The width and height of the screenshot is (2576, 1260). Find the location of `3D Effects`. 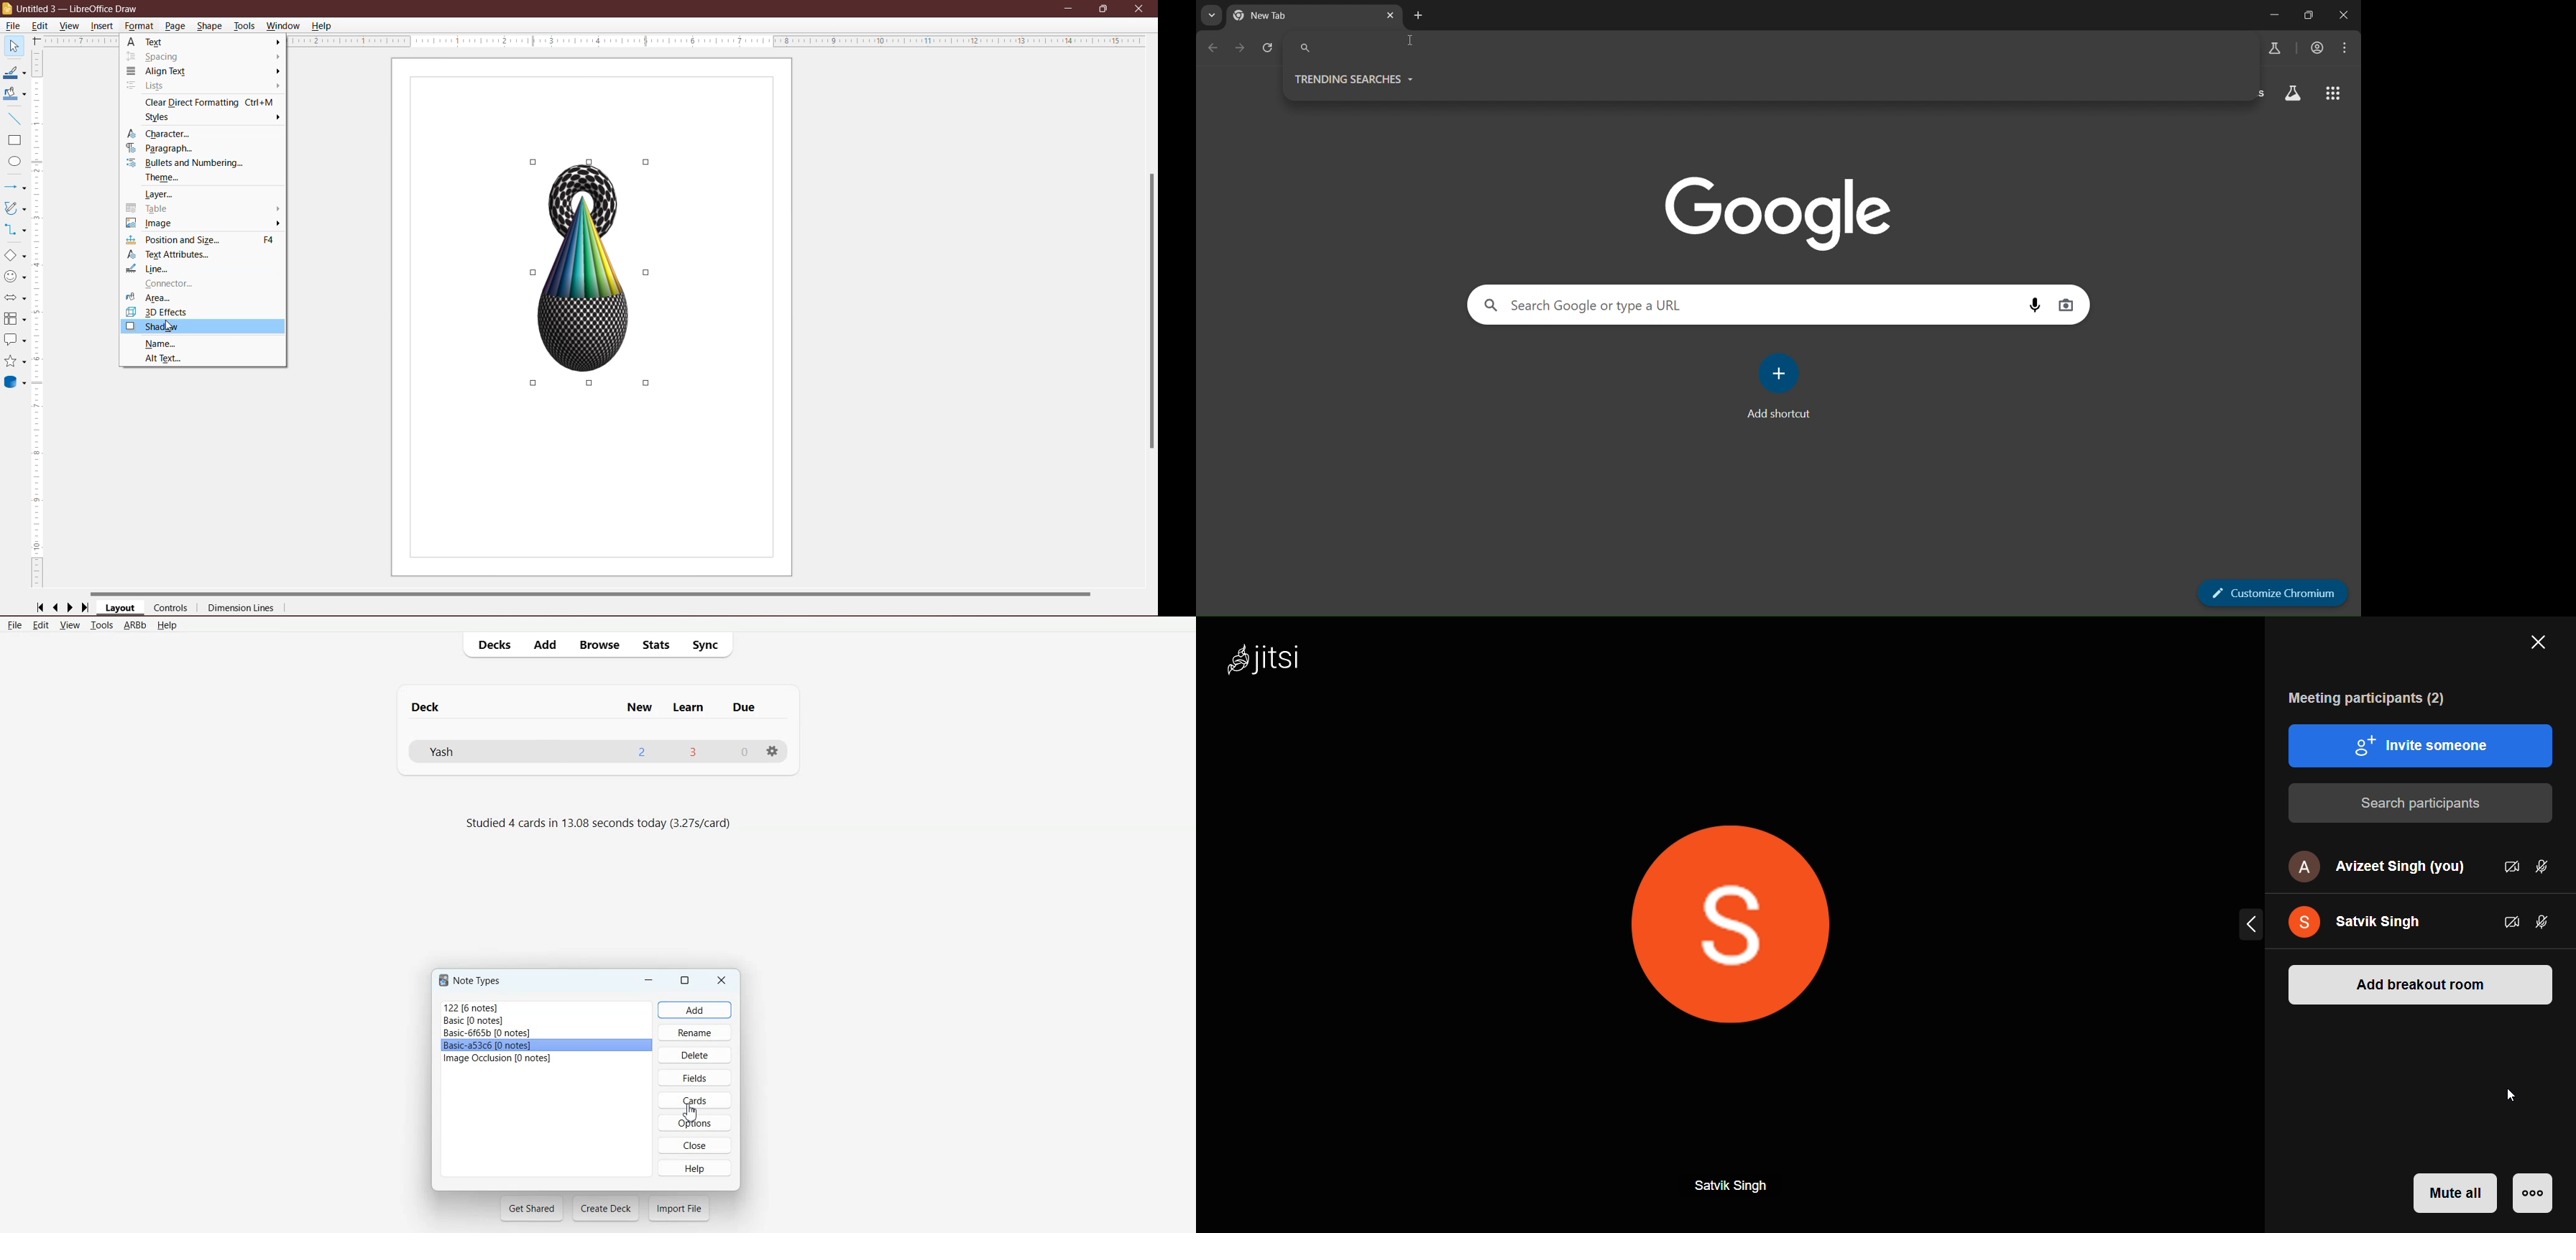

3D Effects is located at coordinates (160, 312).